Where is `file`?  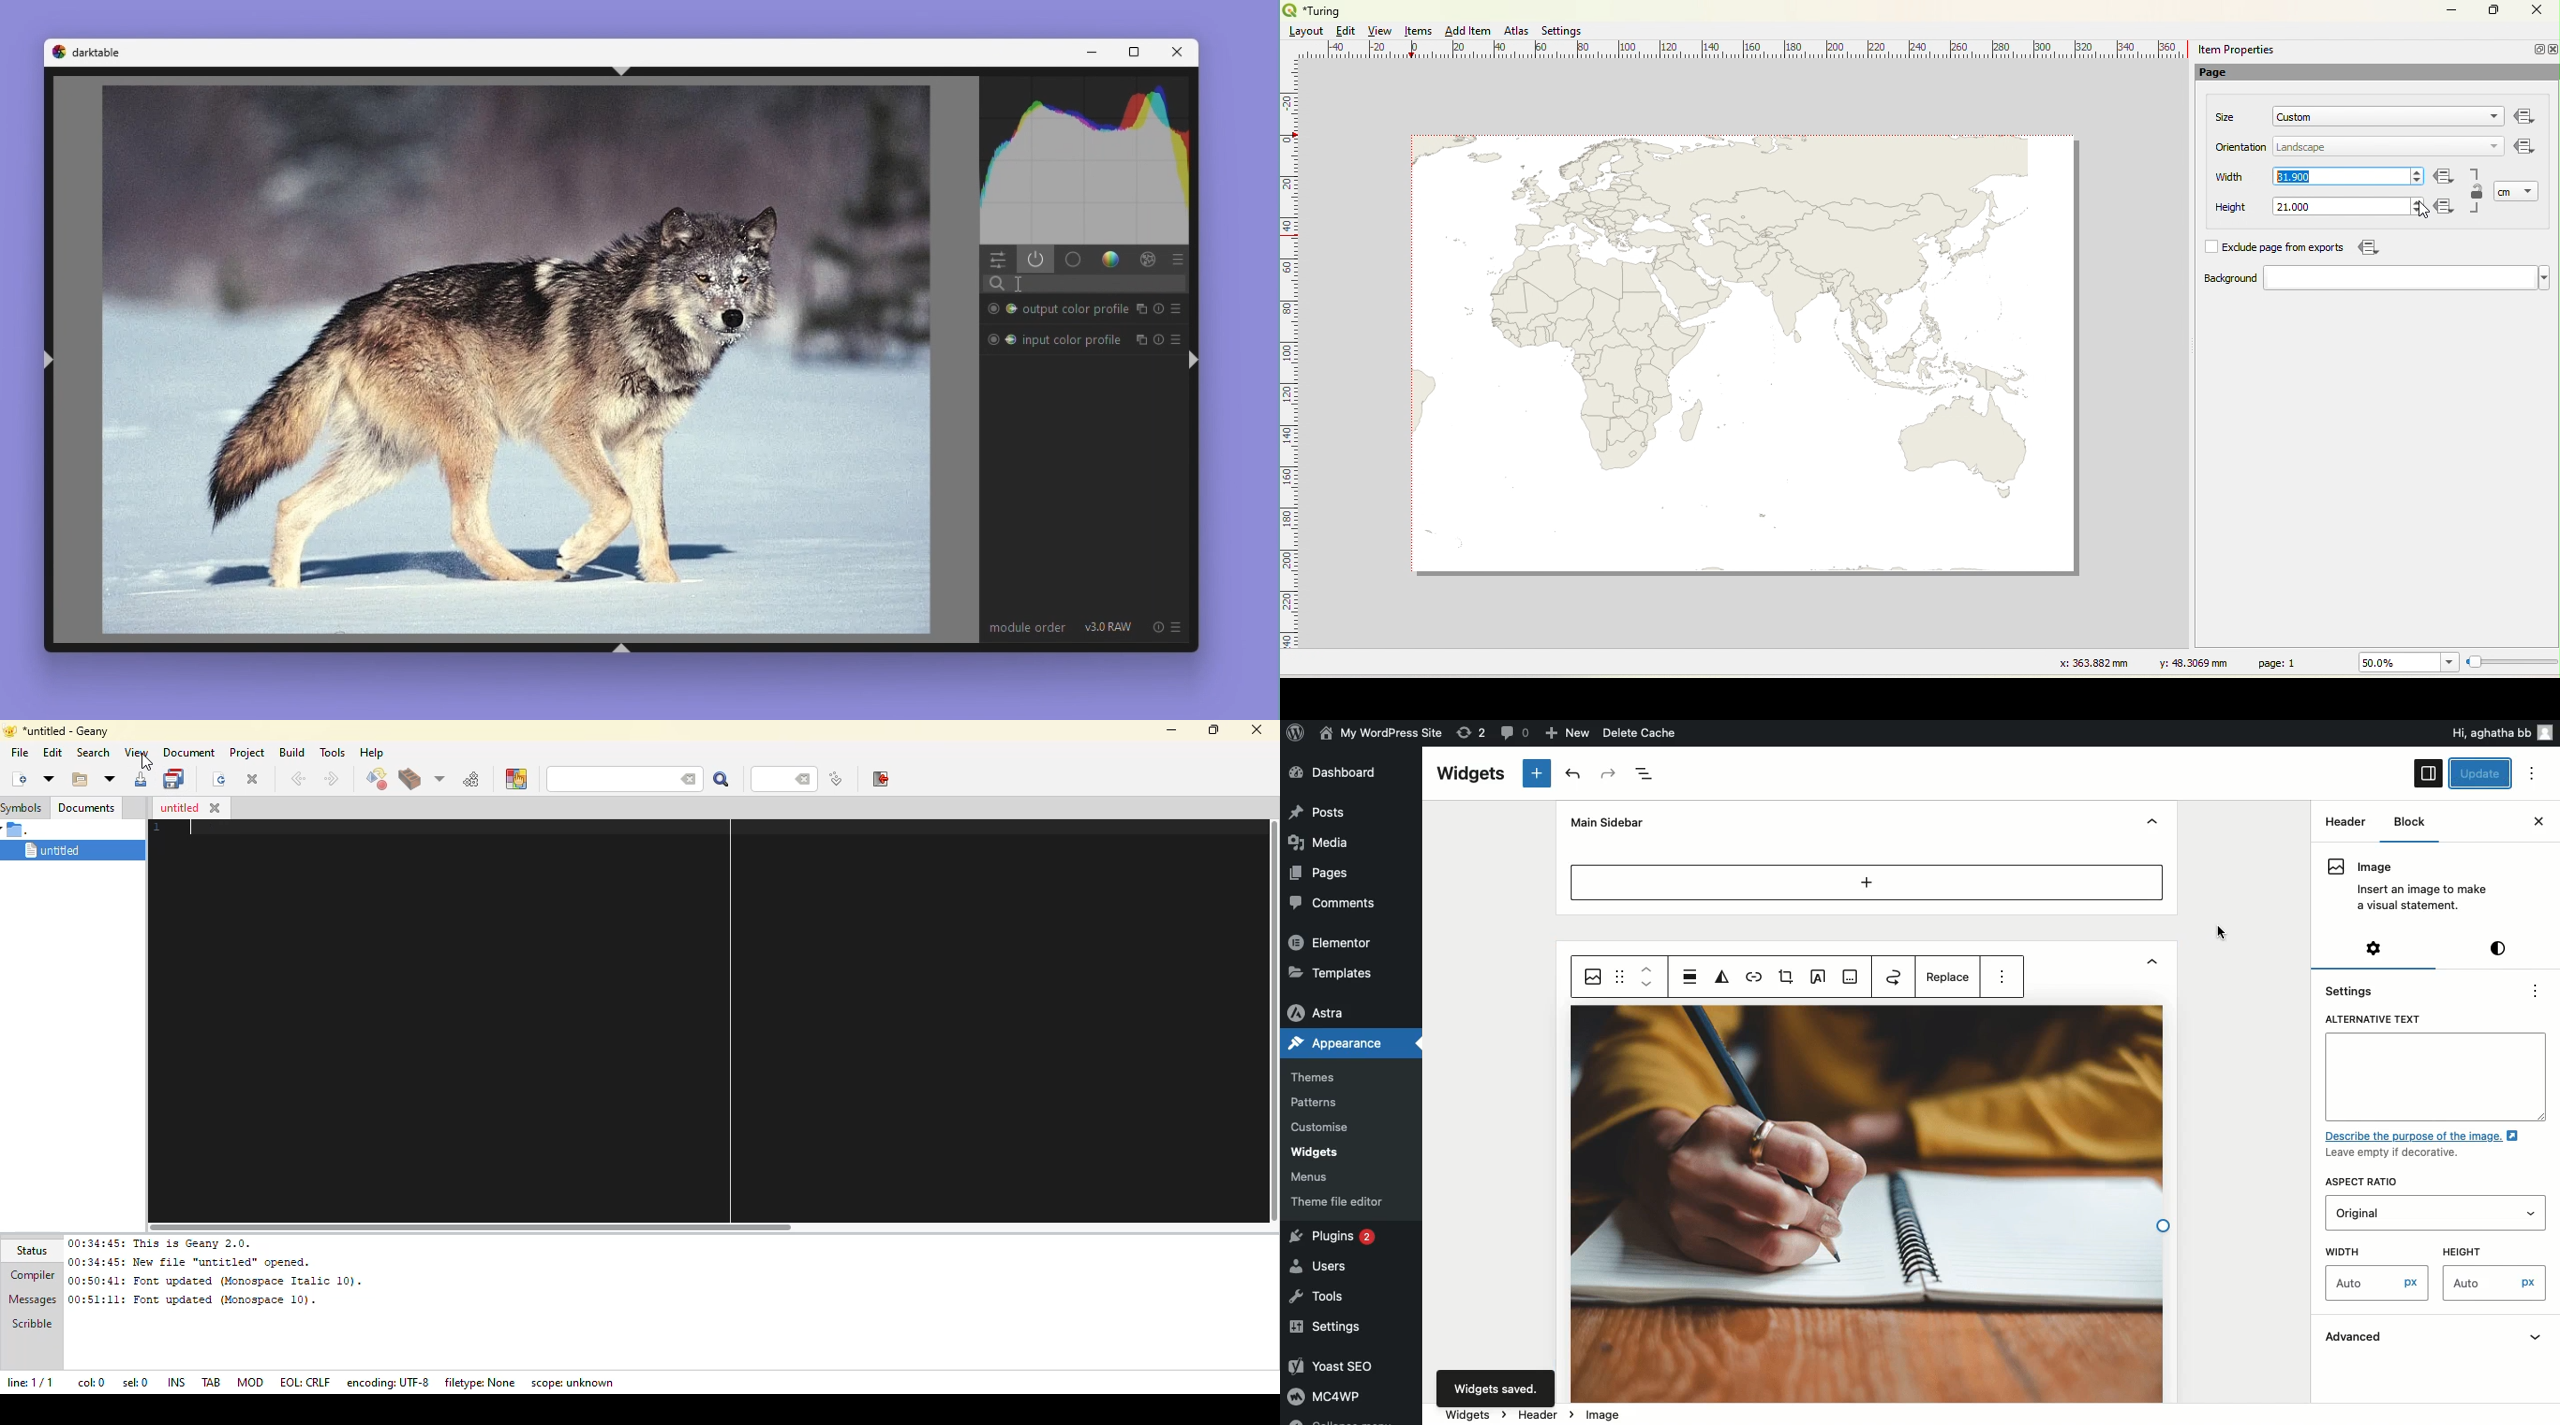
file is located at coordinates (19, 752).